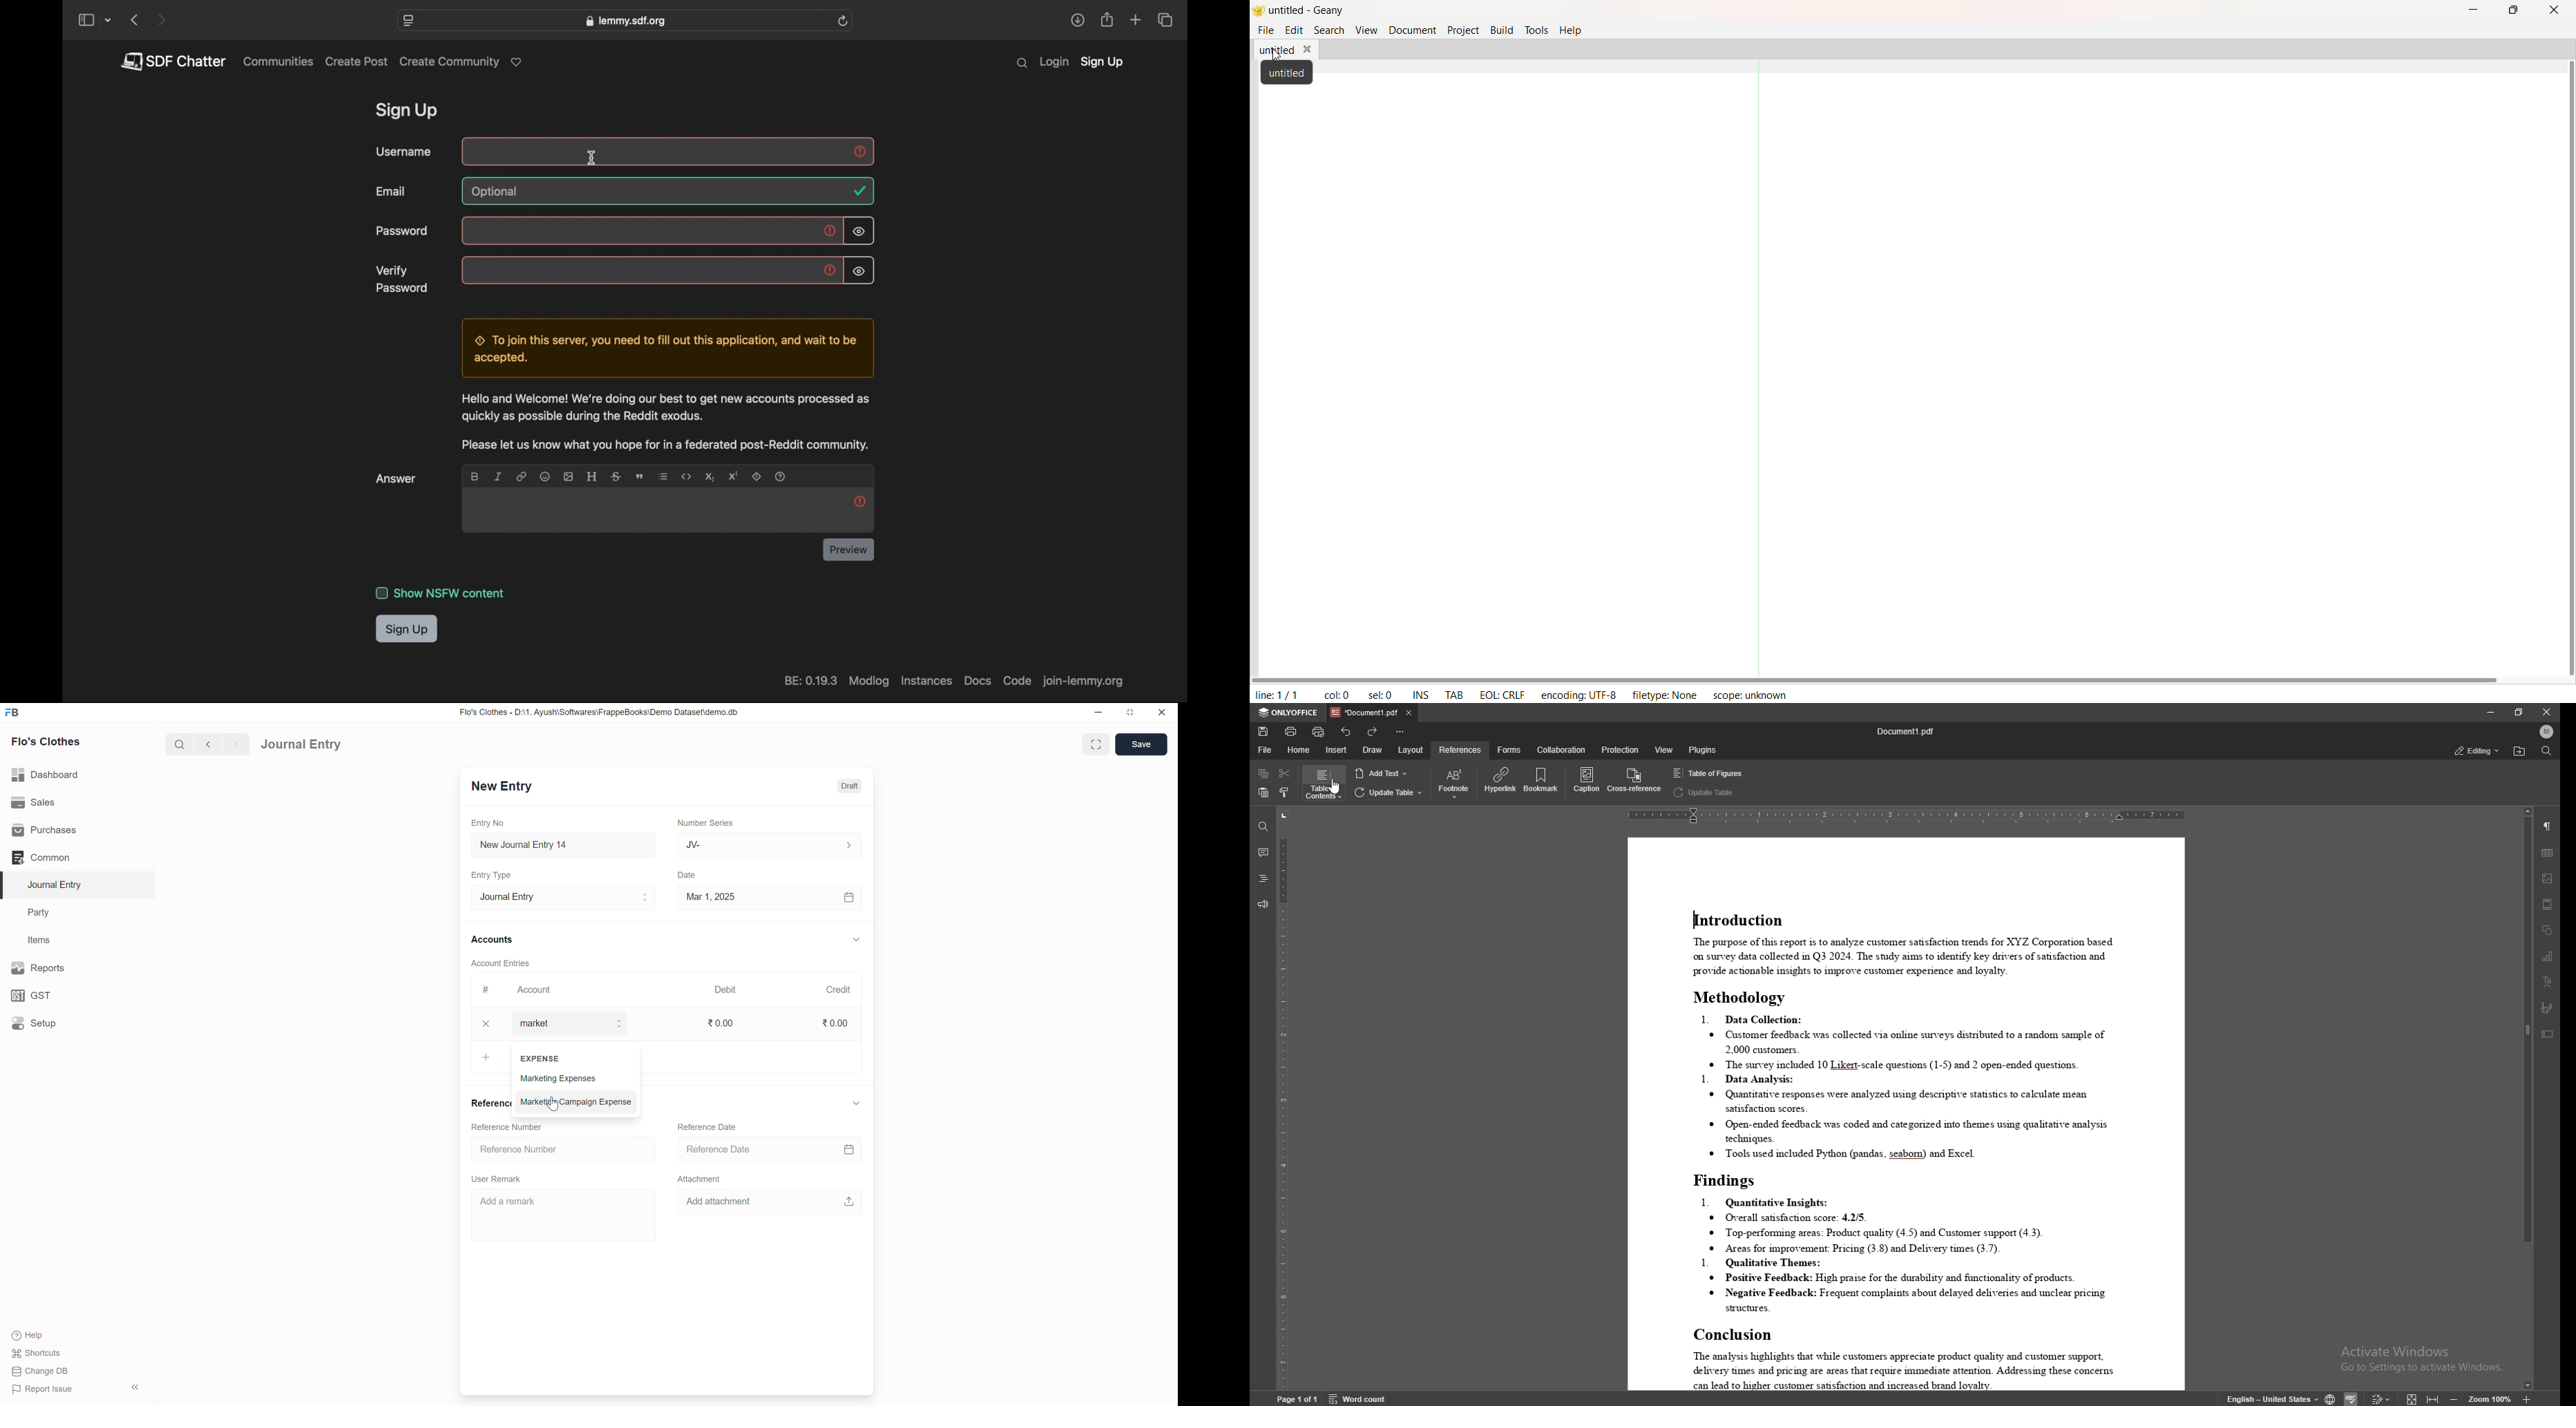  Describe the element at coordinates (499, 1177) in the screenshot. I see `User Remark` at that location.